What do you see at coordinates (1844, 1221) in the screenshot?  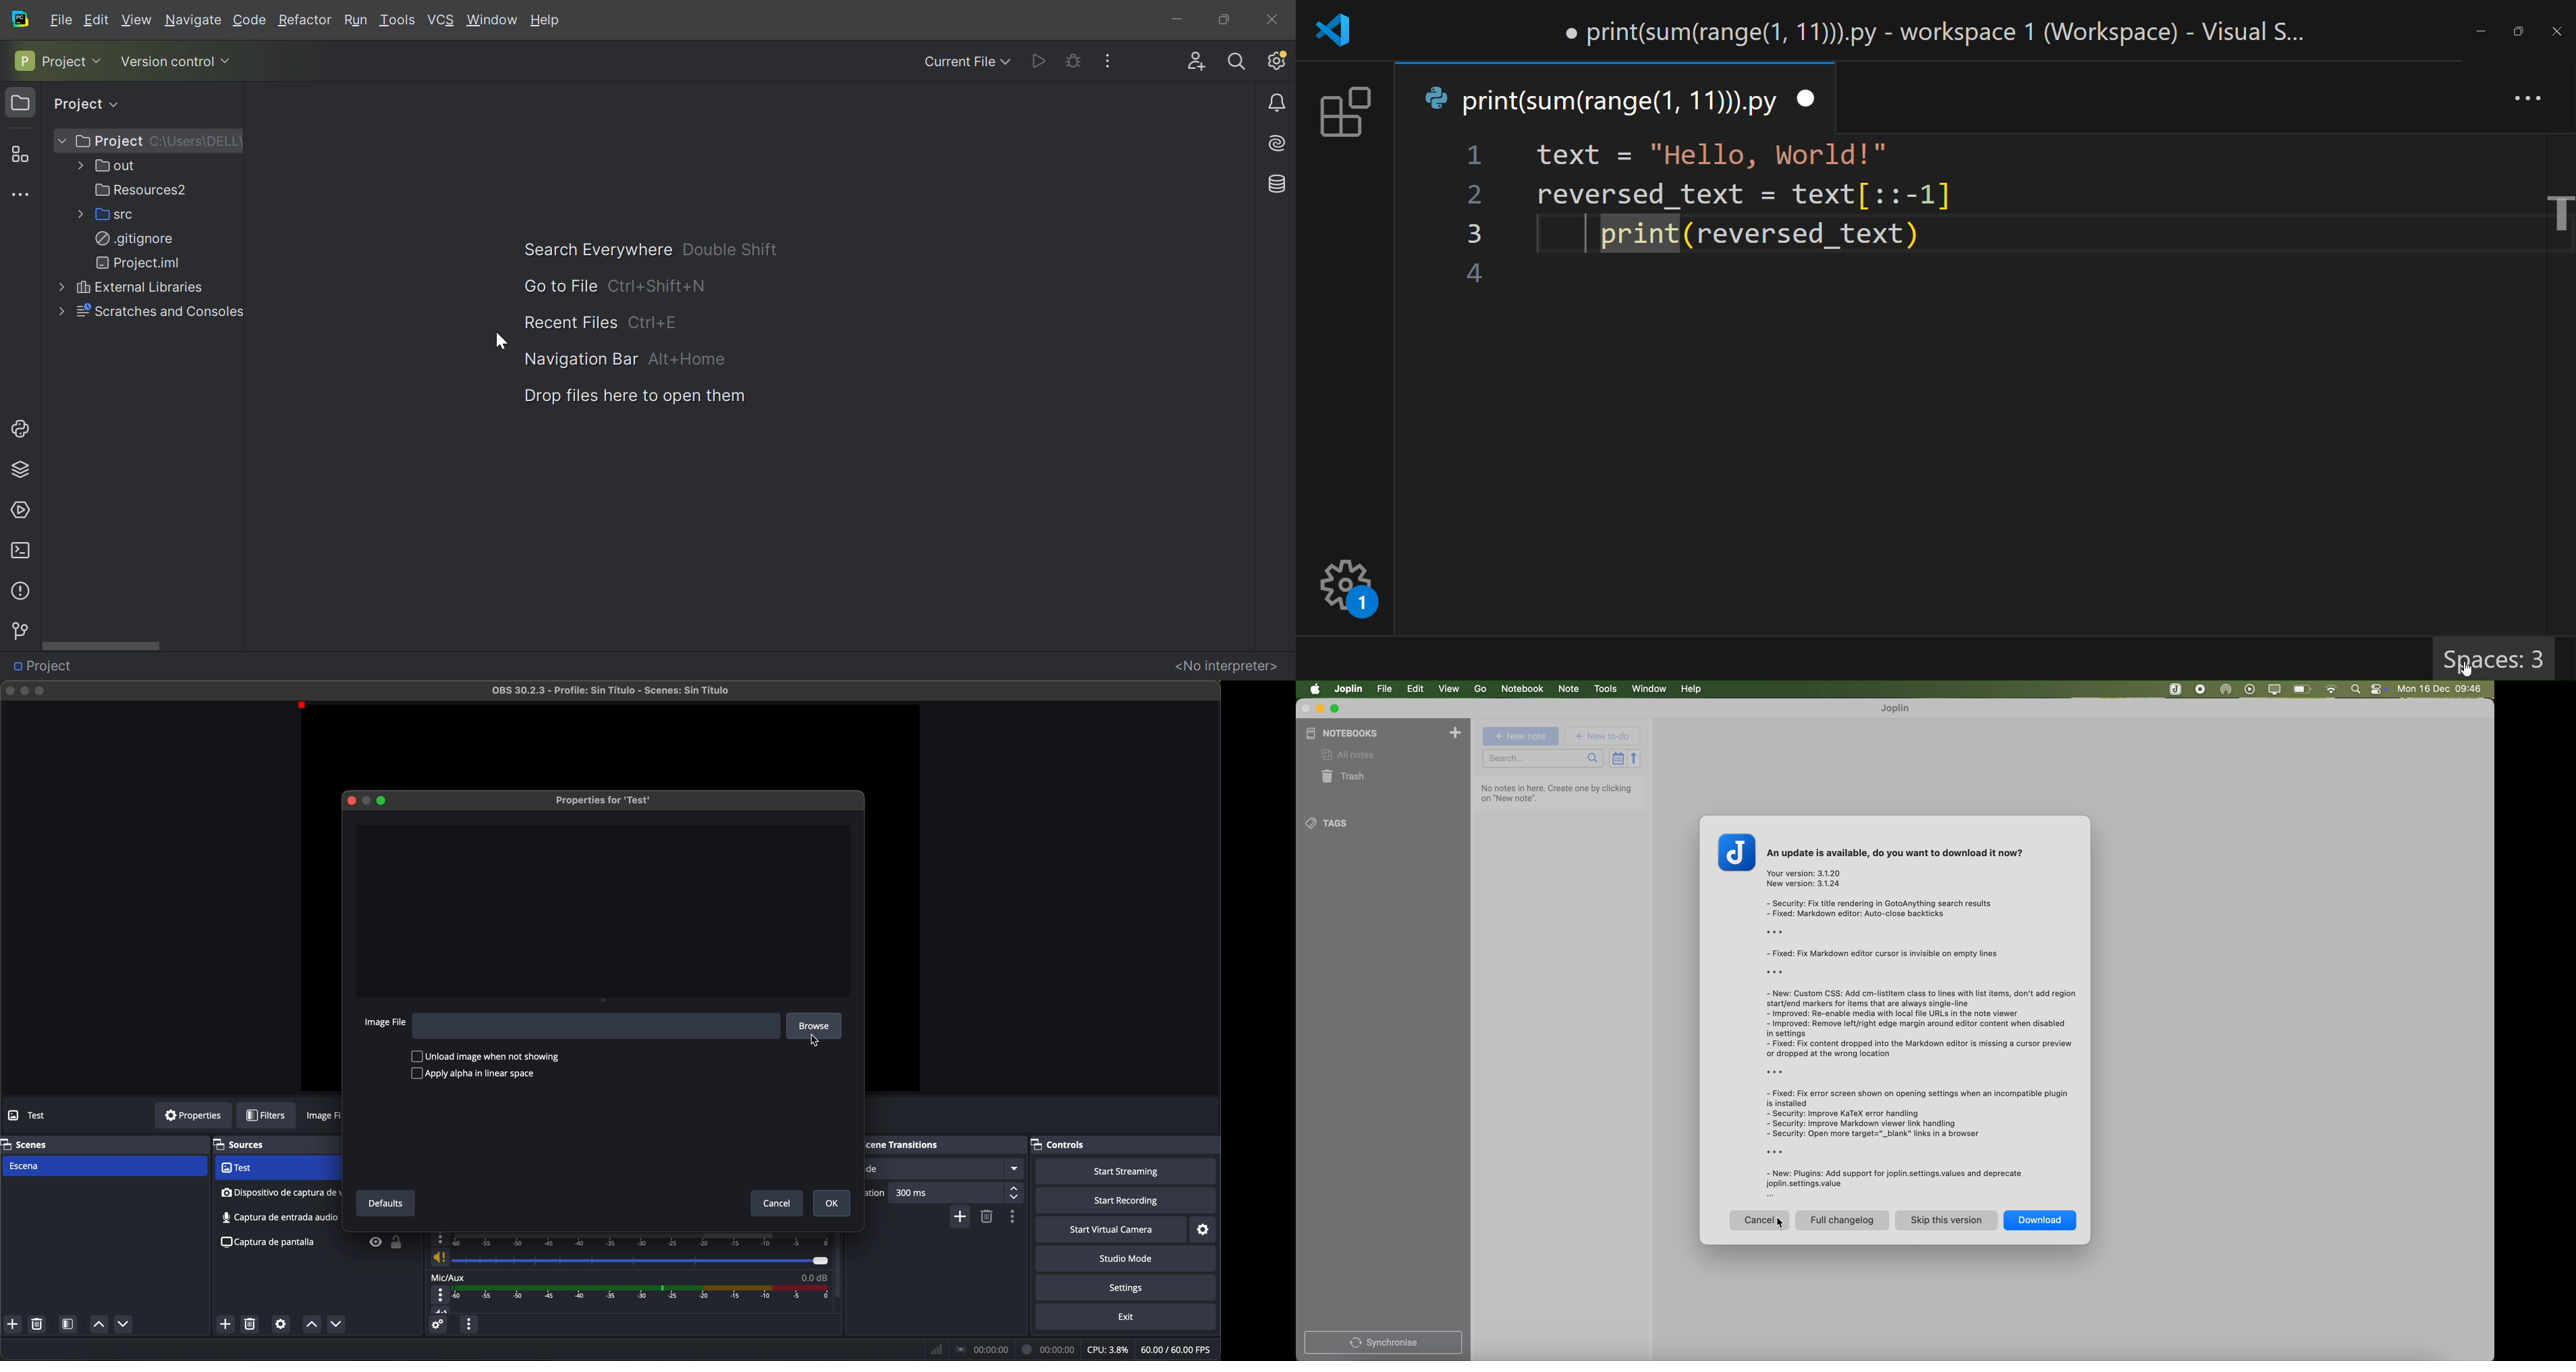 I see `full changelog` at bounding box center [1844, 1221].